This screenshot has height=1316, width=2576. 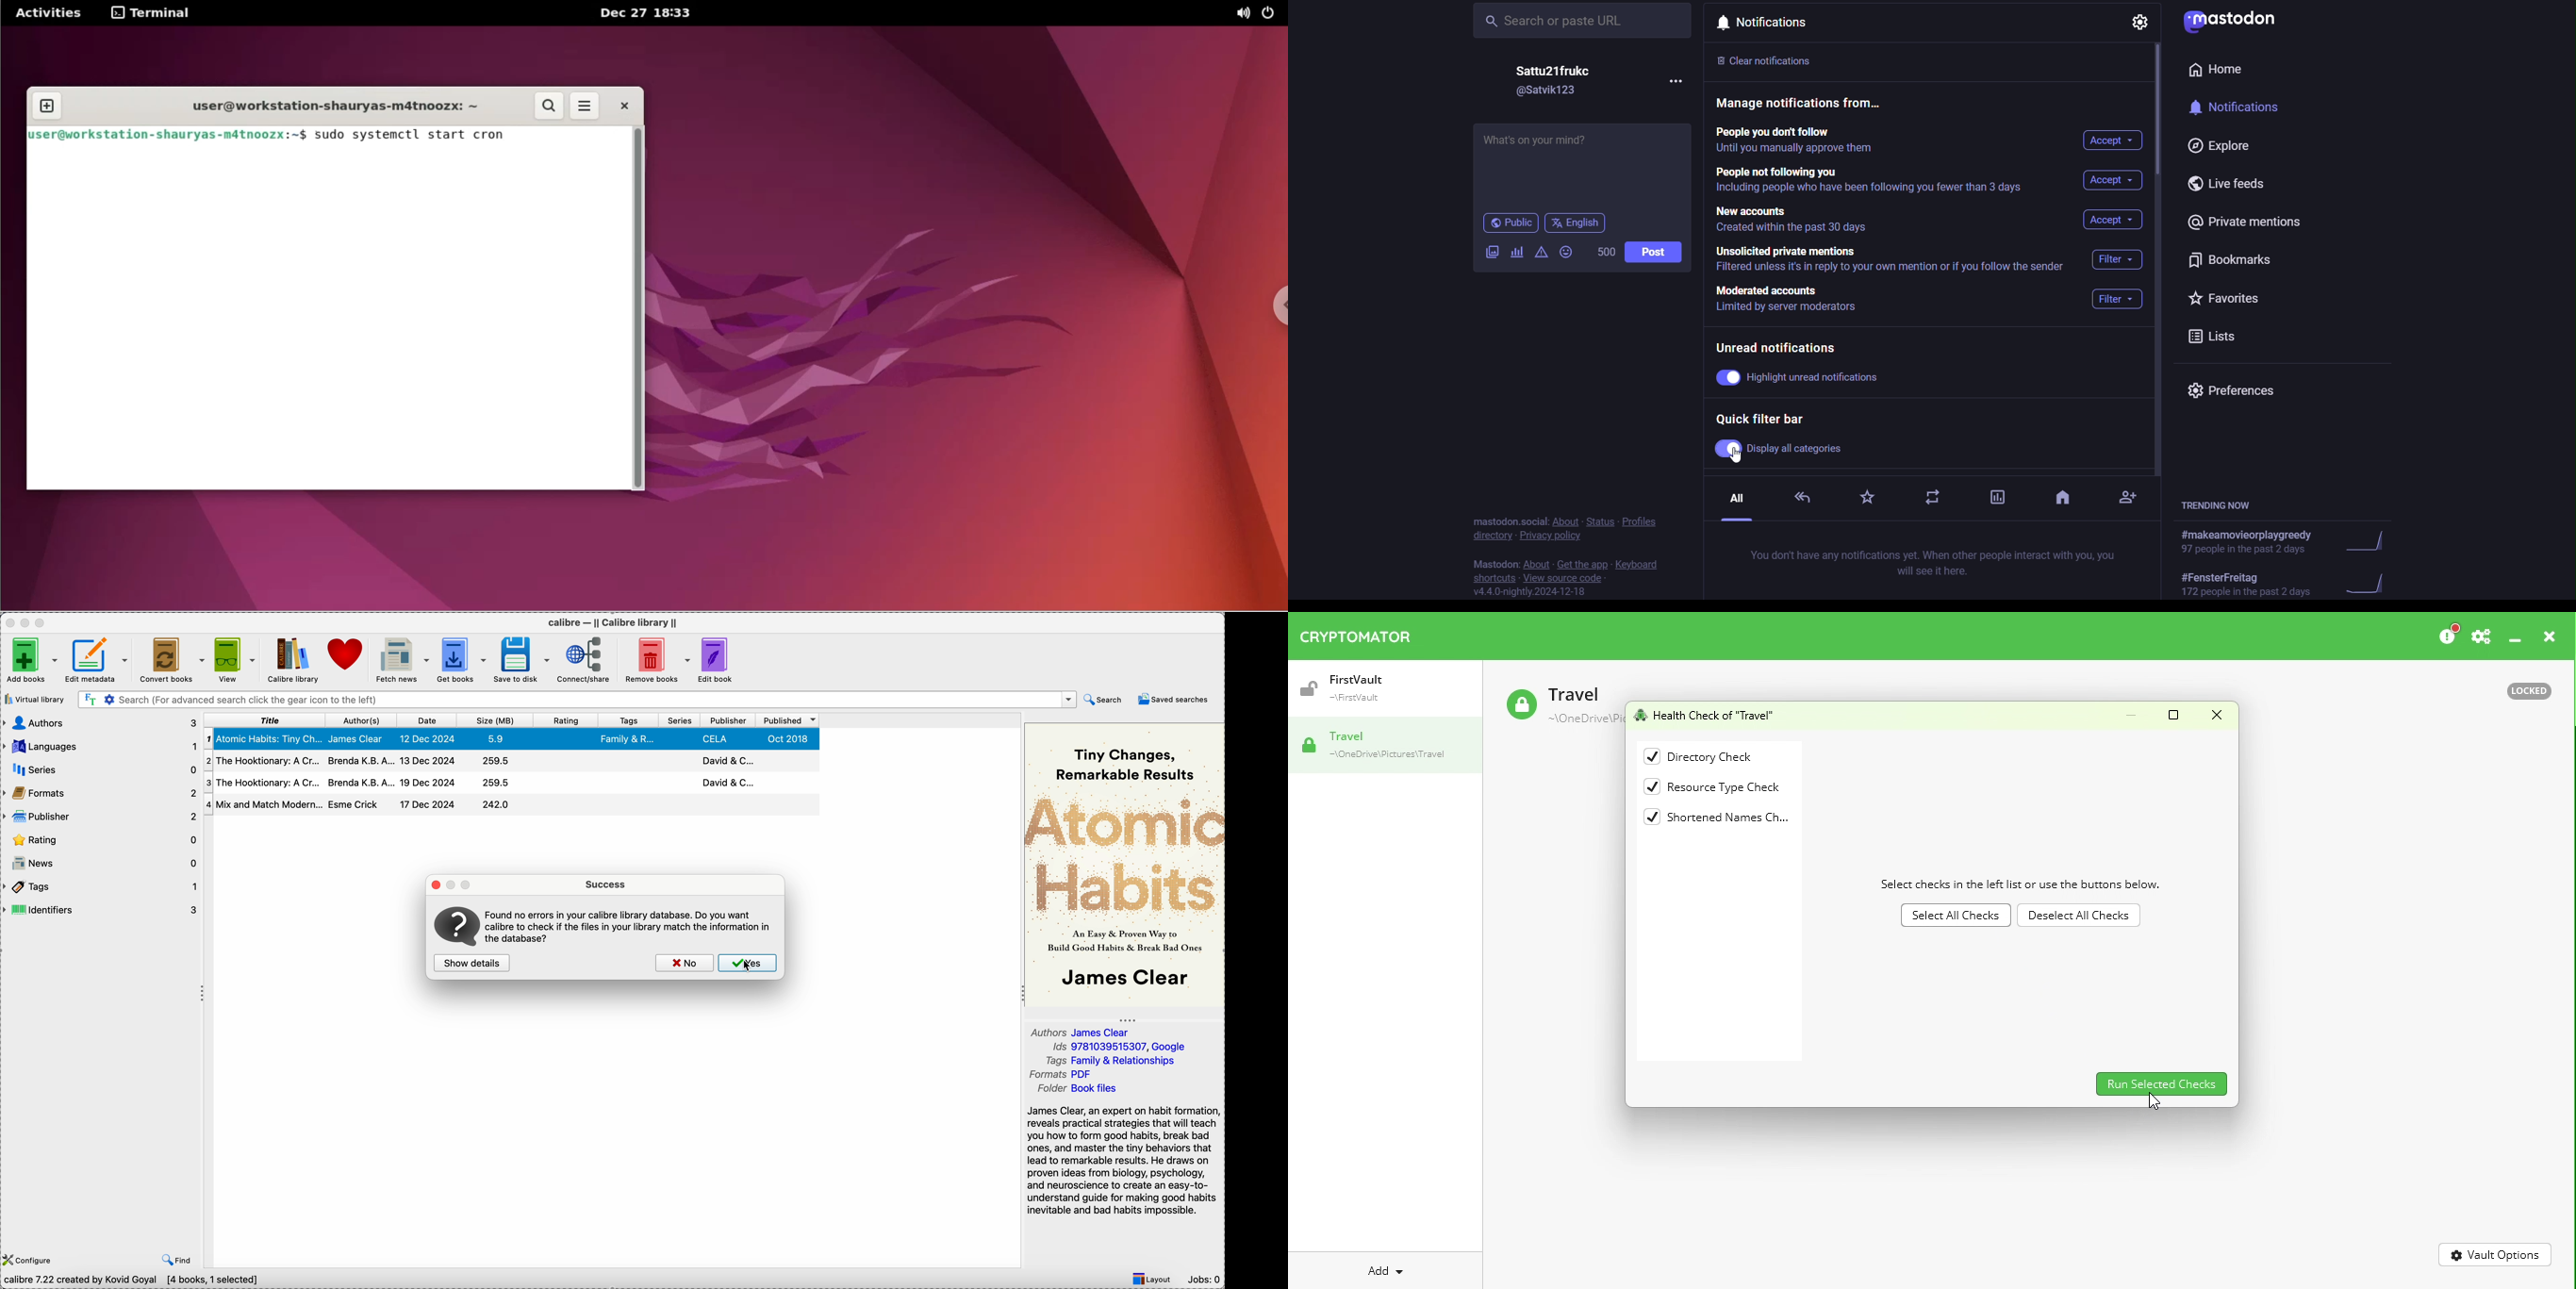 What do you see at coordinates (1779, 447) in the screenshot?
I see `enabled display all category` at bounding box center [1779, 447].